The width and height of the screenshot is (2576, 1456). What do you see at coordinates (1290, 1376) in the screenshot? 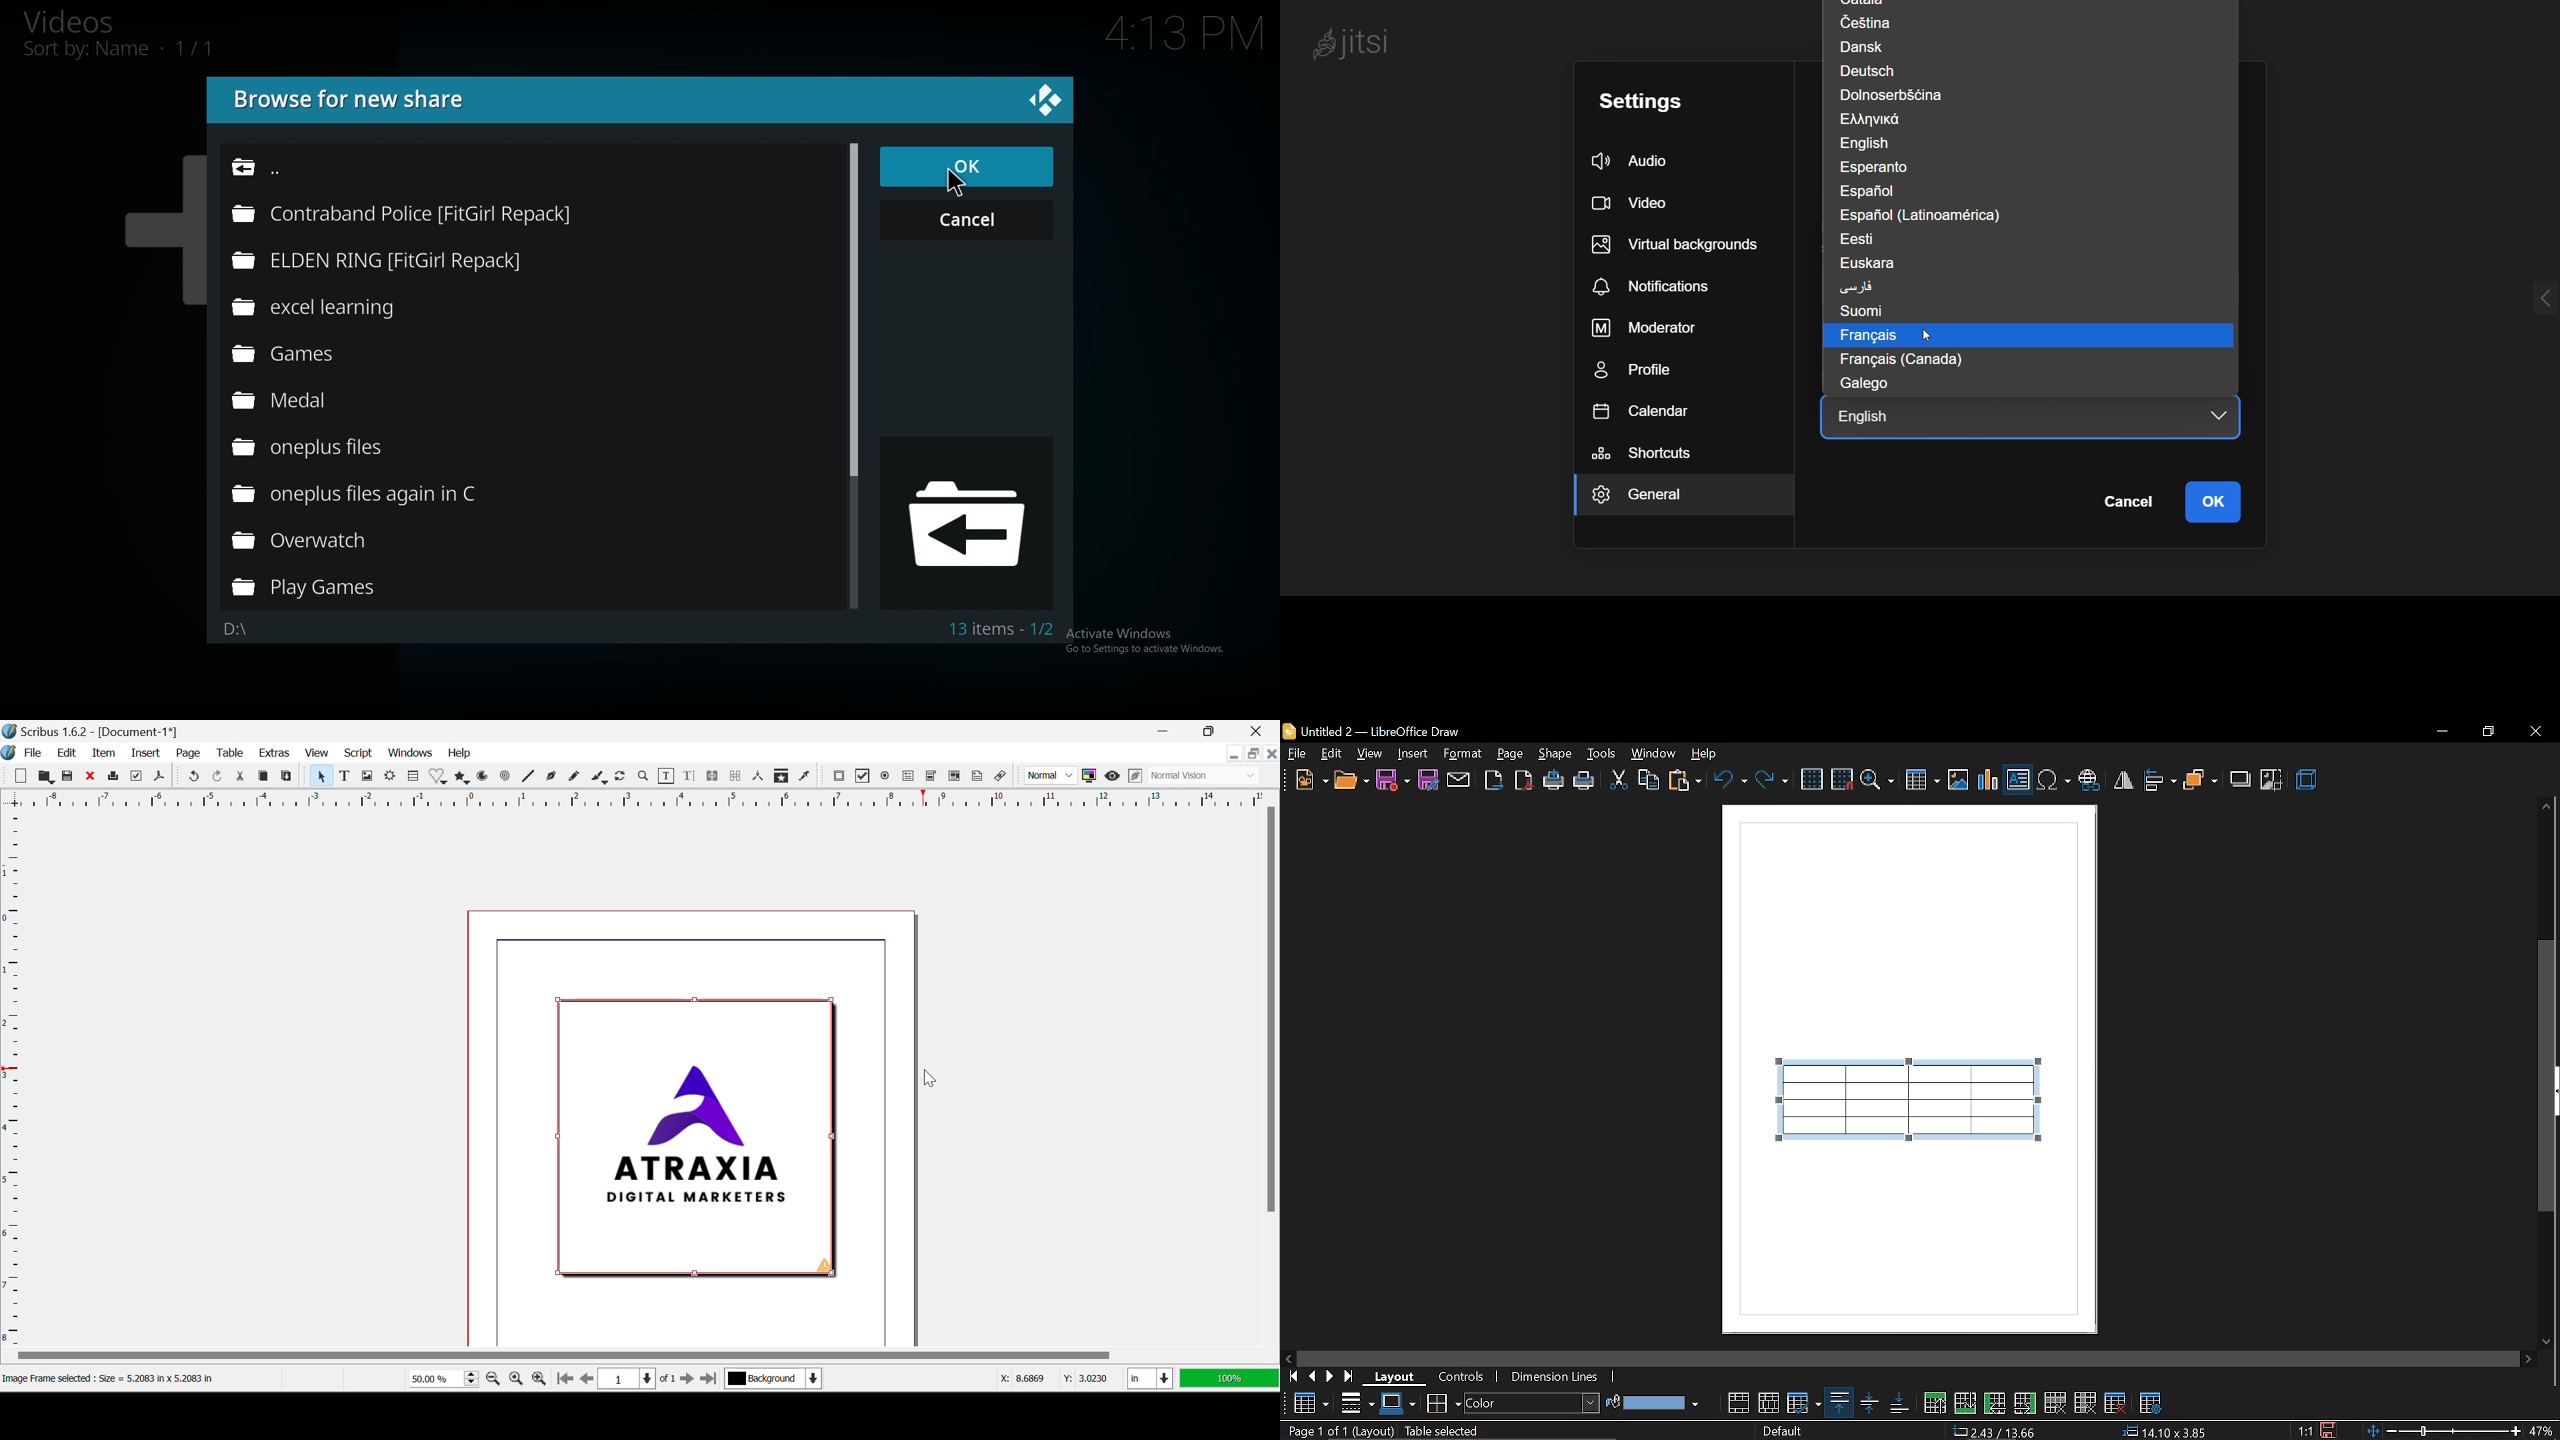
I see `go to first page` at bounding box center [1290, 1376].